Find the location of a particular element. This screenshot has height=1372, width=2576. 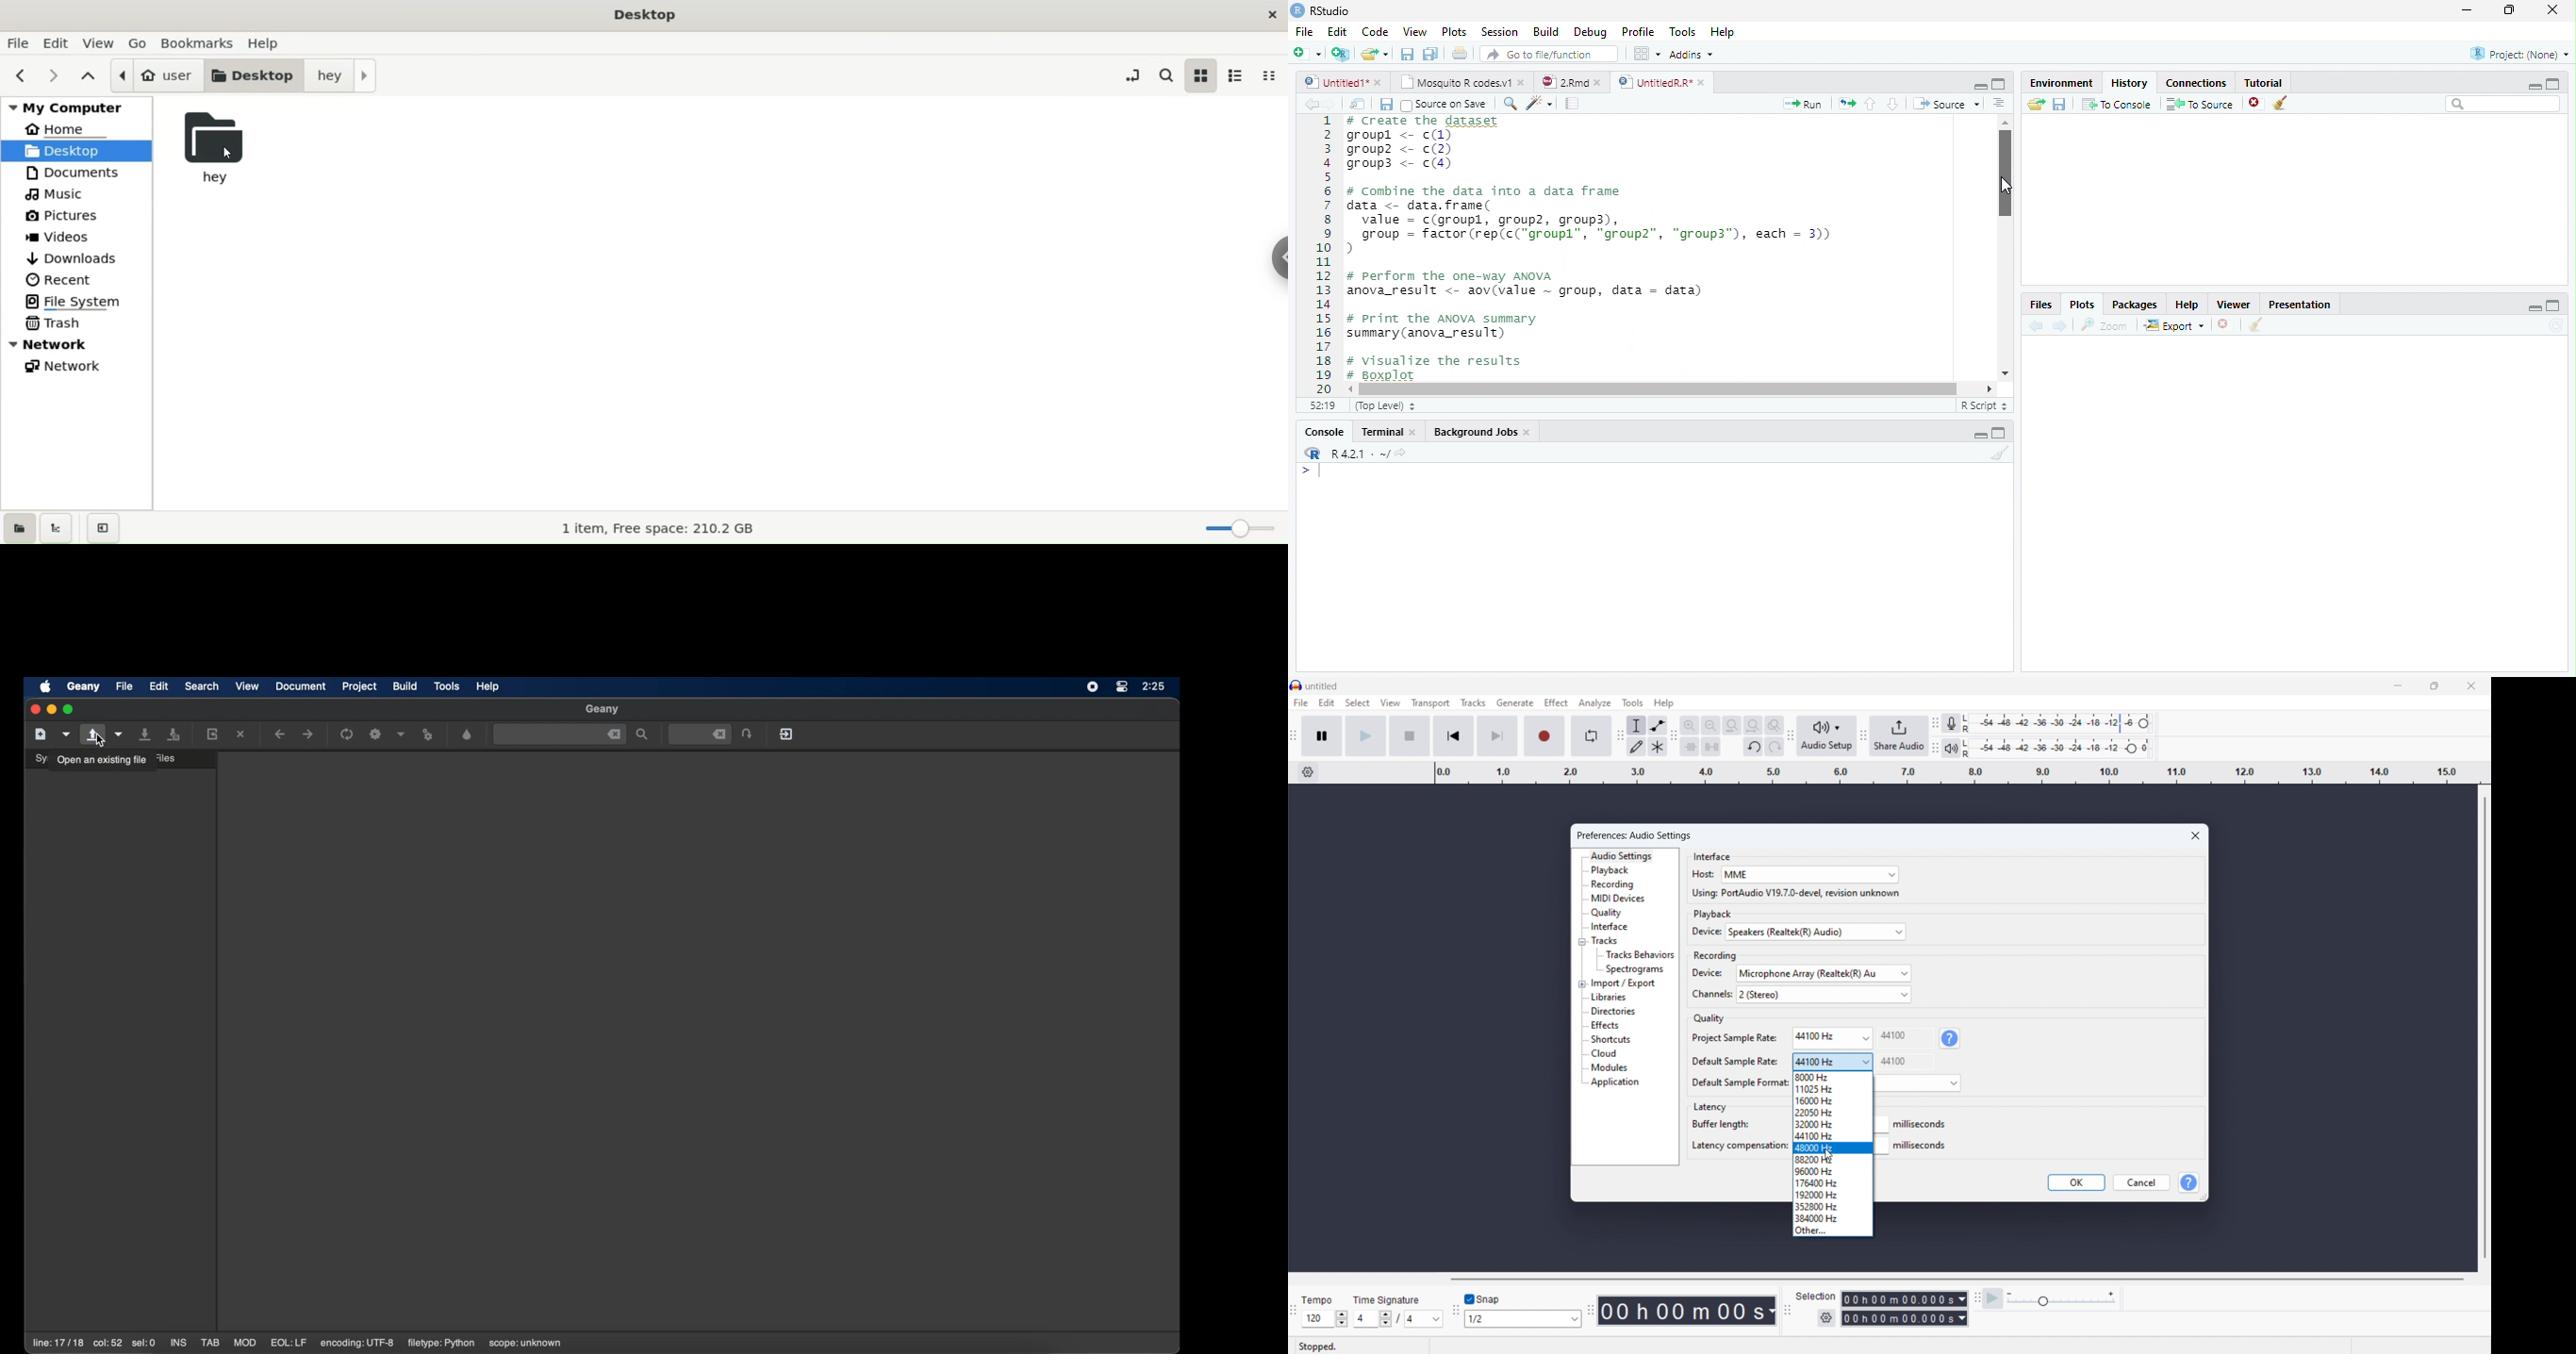

Default sample rate is located at coordinates (1734, 1061).